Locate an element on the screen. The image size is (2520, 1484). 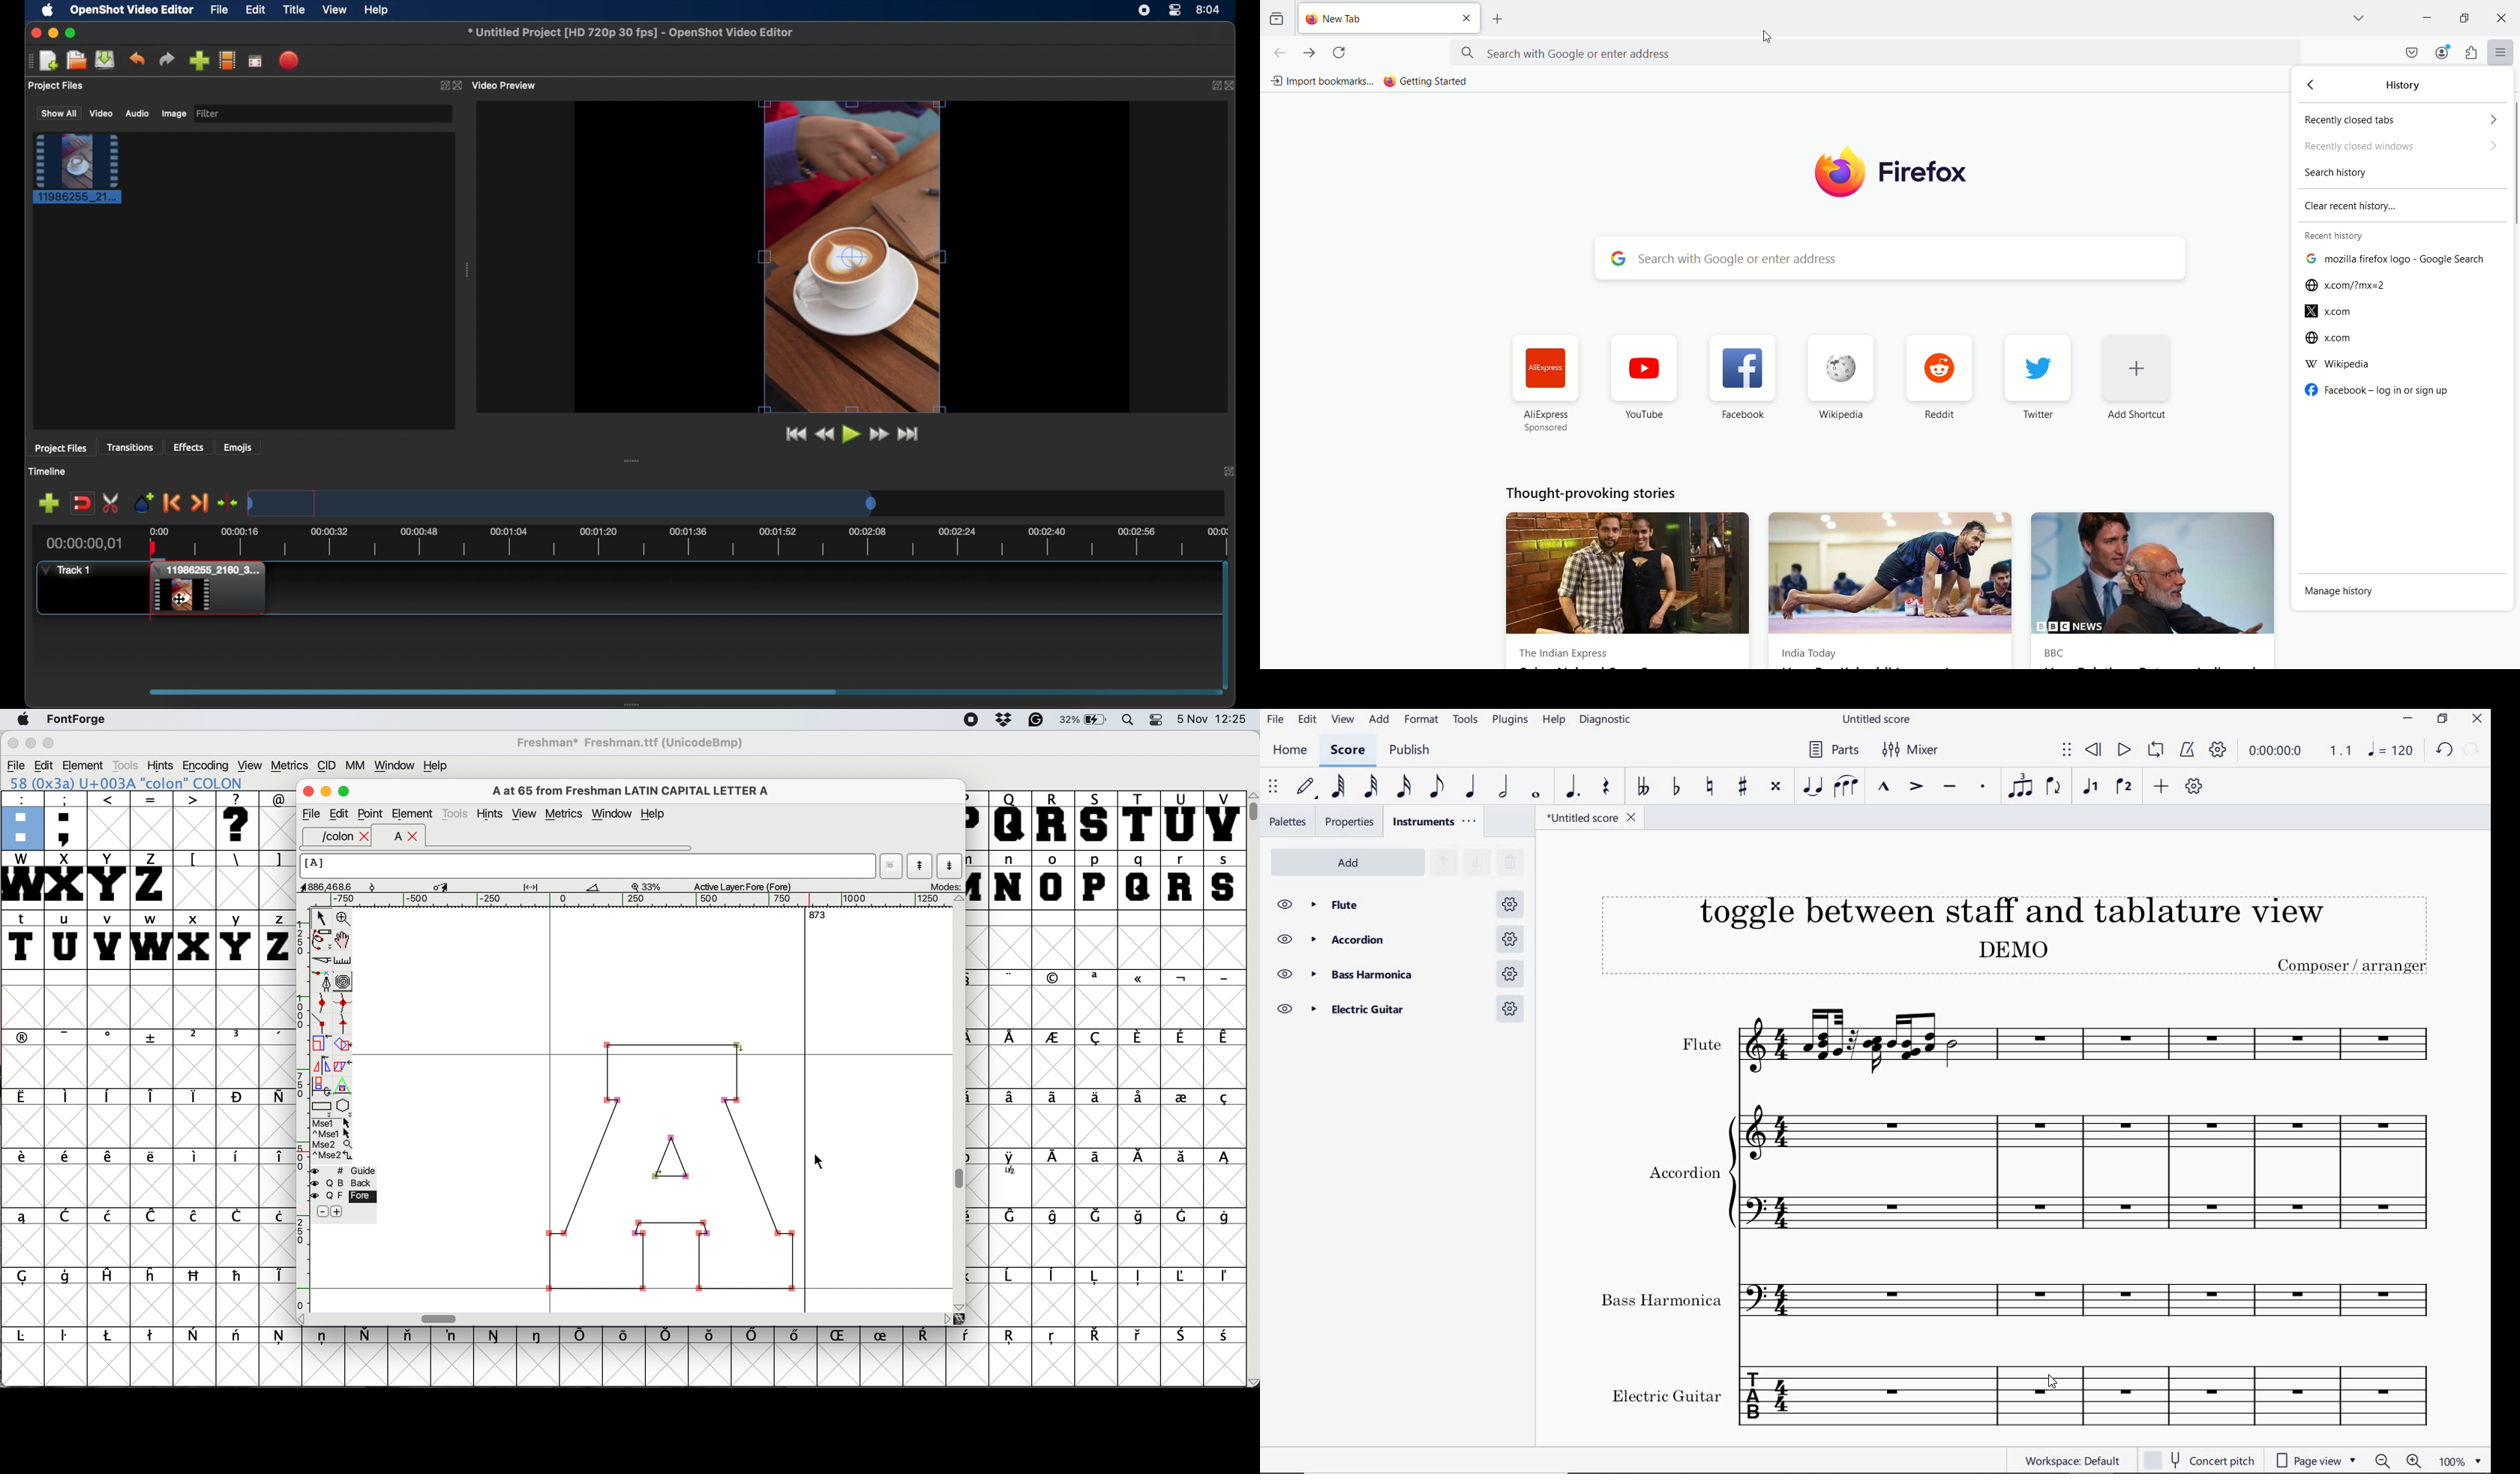
date and time is located at coordinates (1214, 719).